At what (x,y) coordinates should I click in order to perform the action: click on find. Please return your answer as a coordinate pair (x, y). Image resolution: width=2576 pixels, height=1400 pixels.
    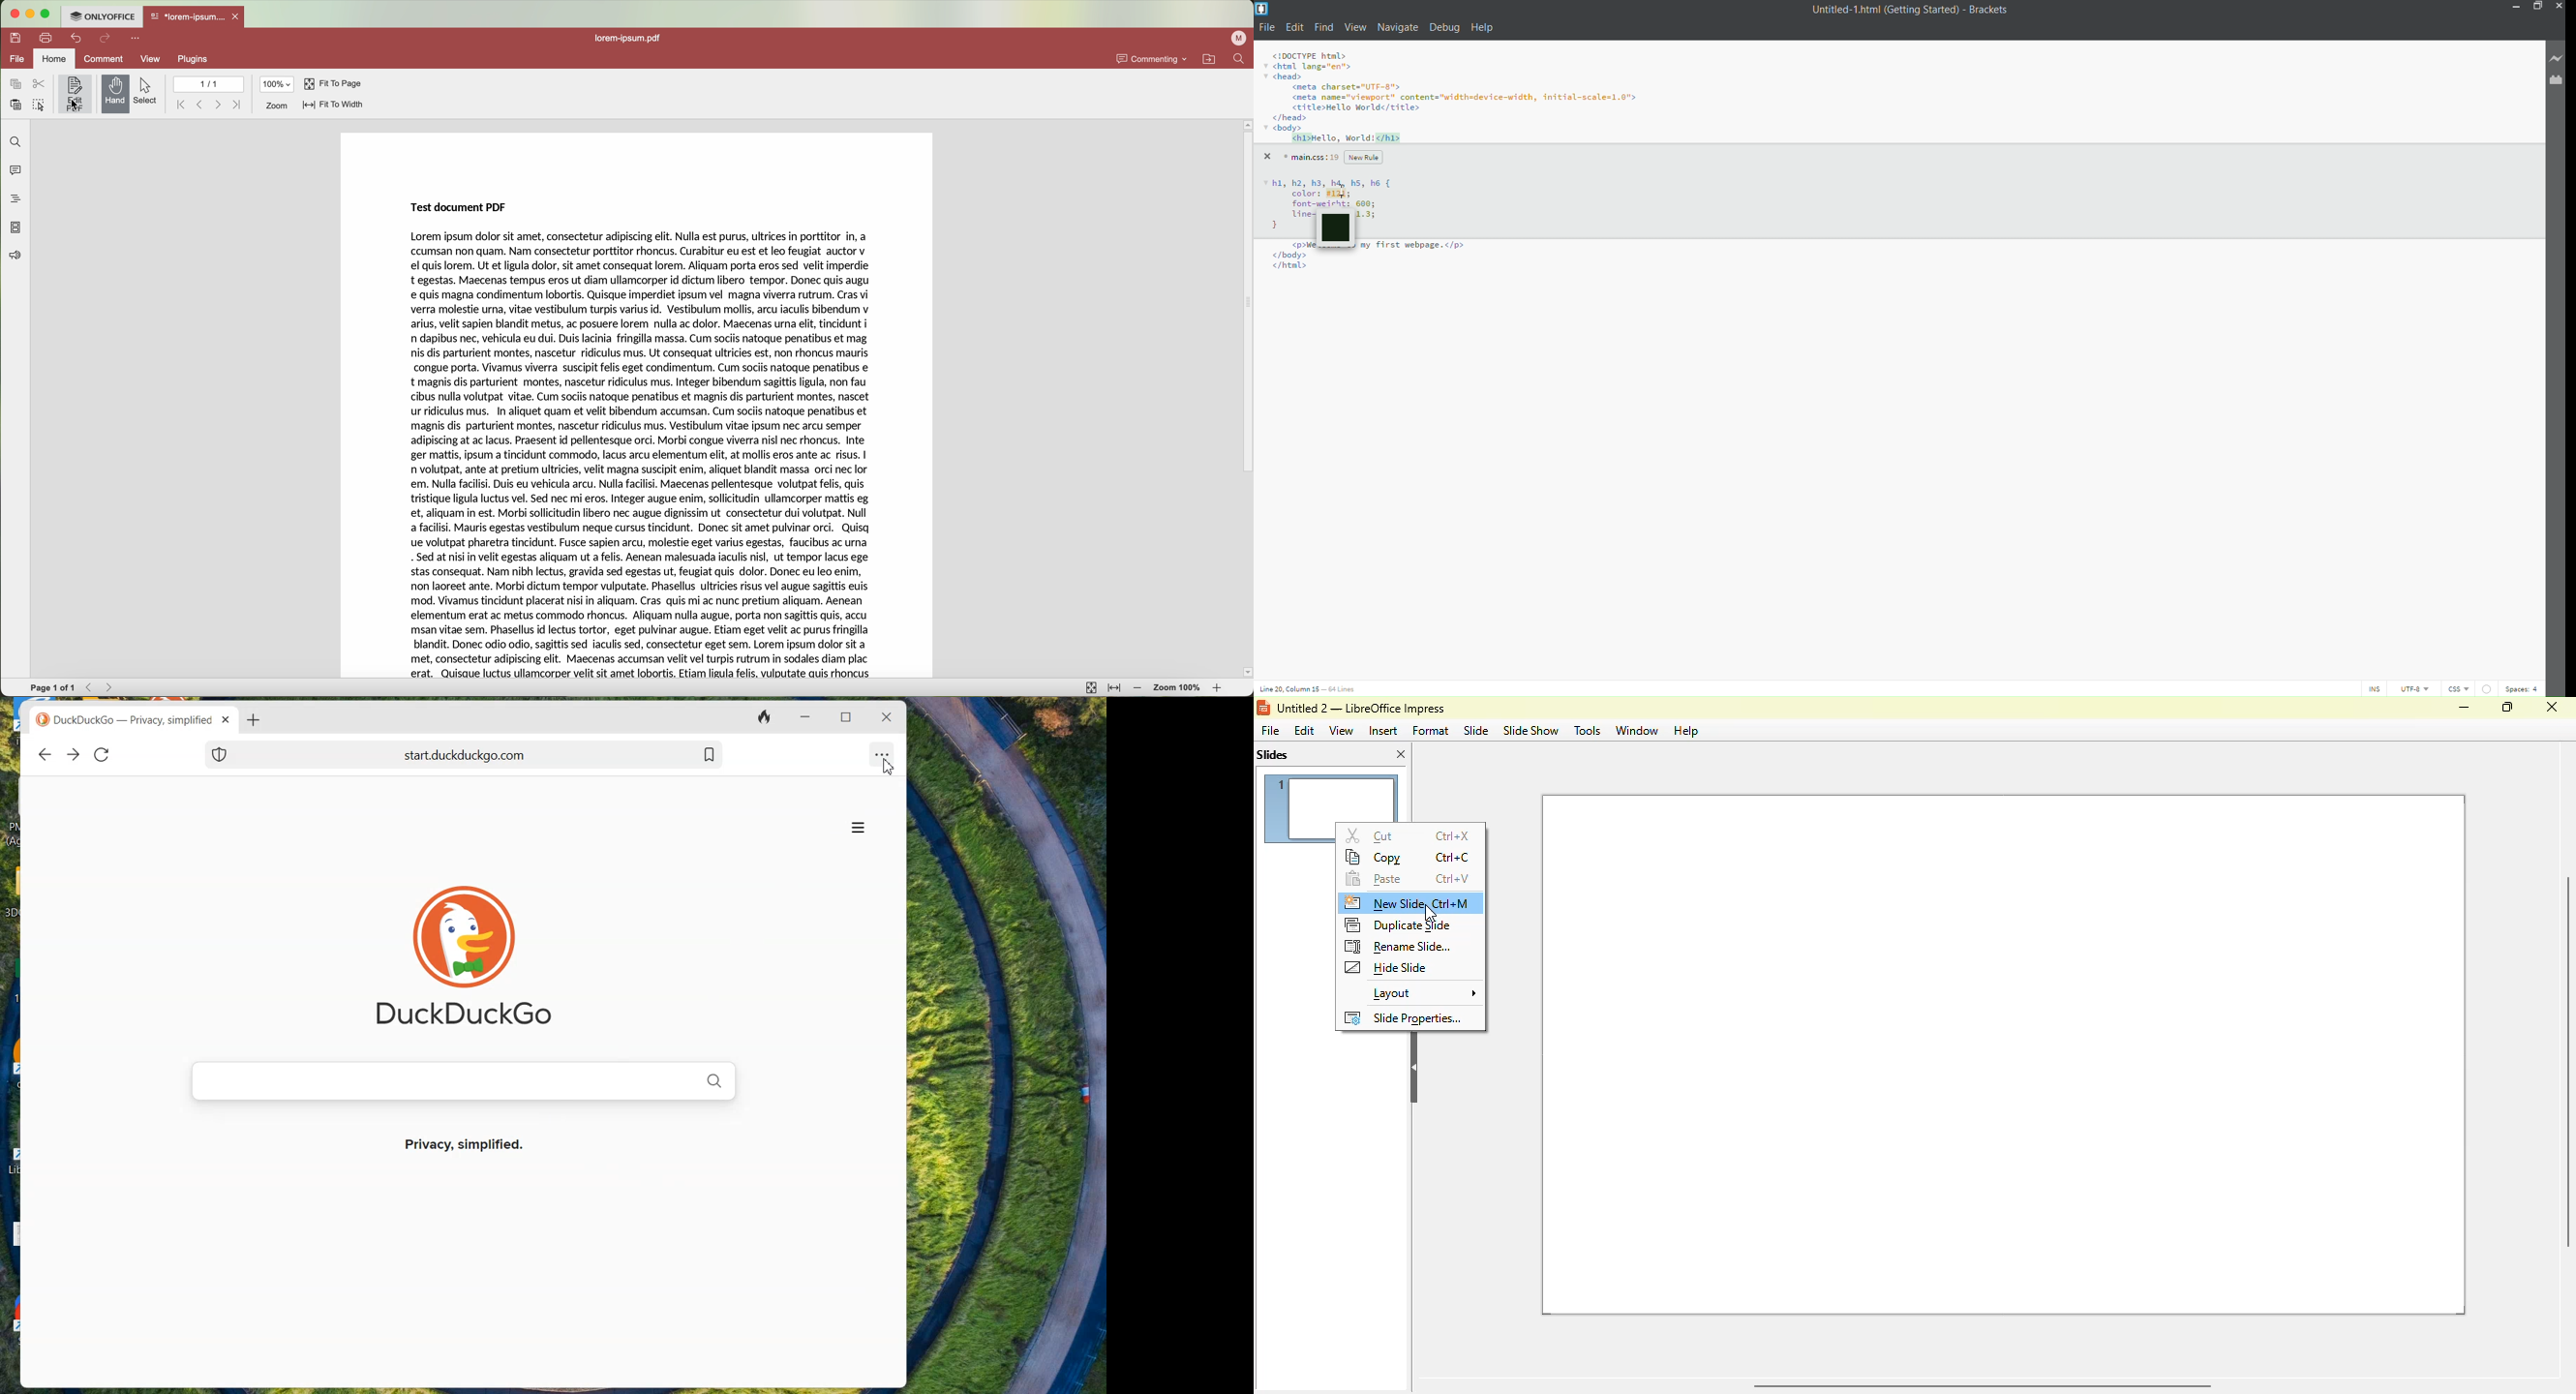
    Looking at the image, I should click on (1238, 60).